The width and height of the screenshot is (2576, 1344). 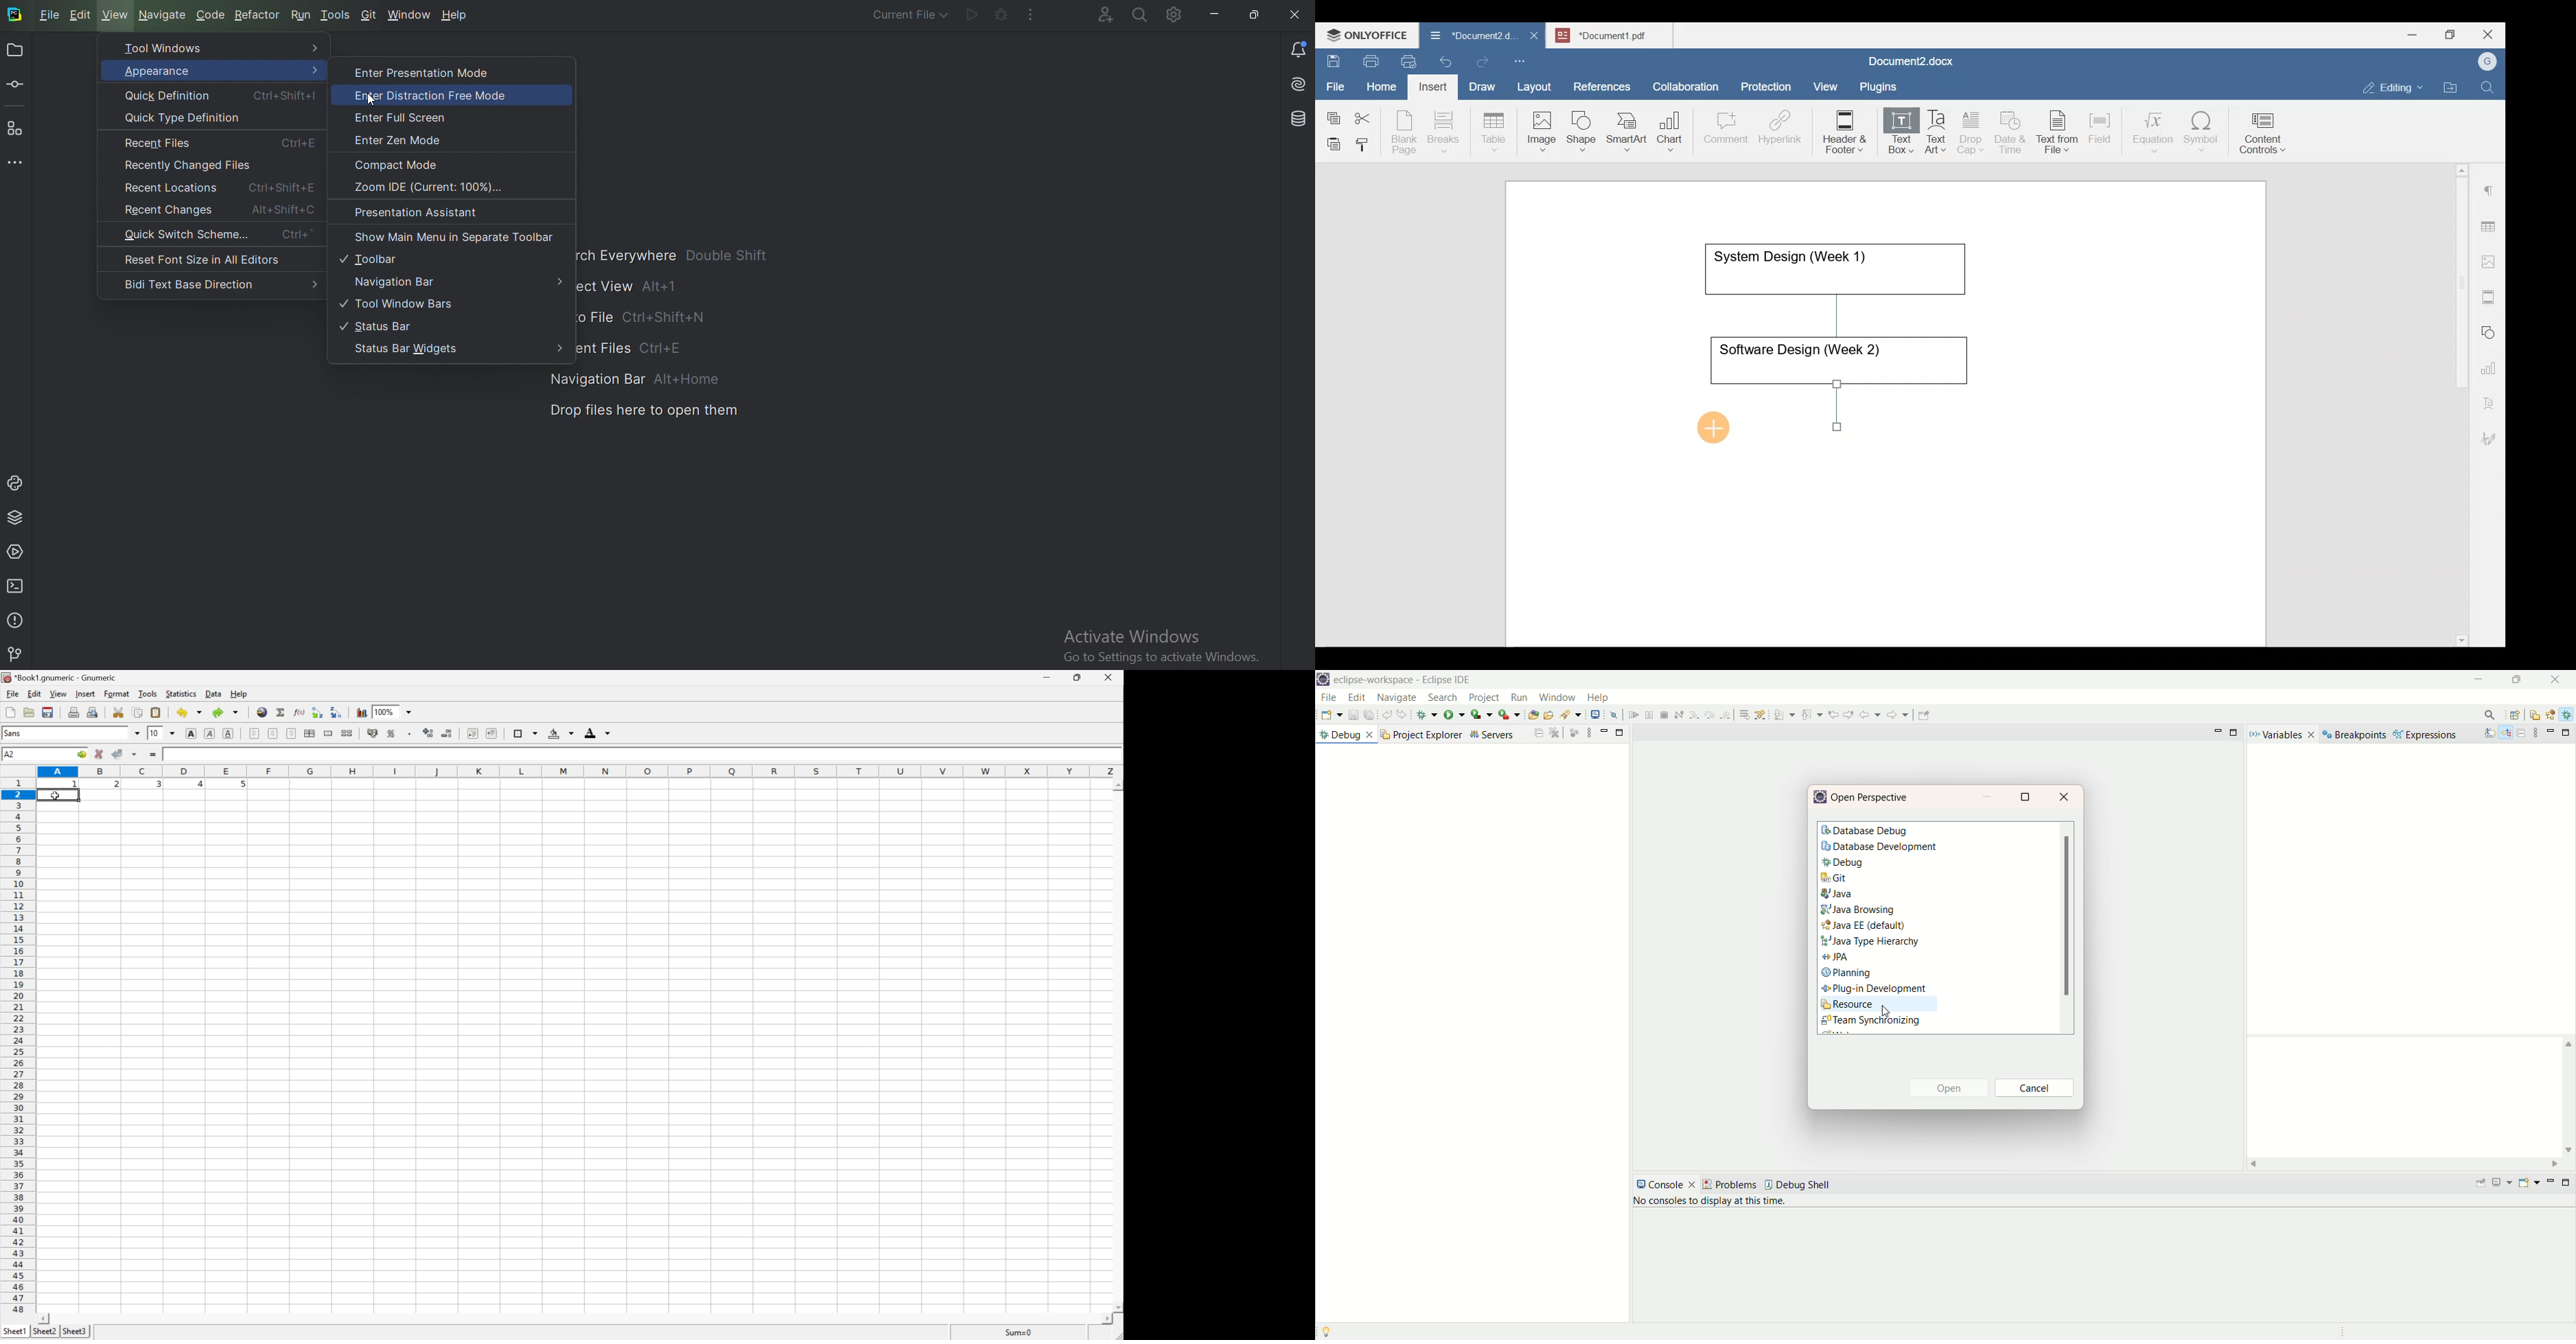 I want to click on copy, so click(x=138, y=711).